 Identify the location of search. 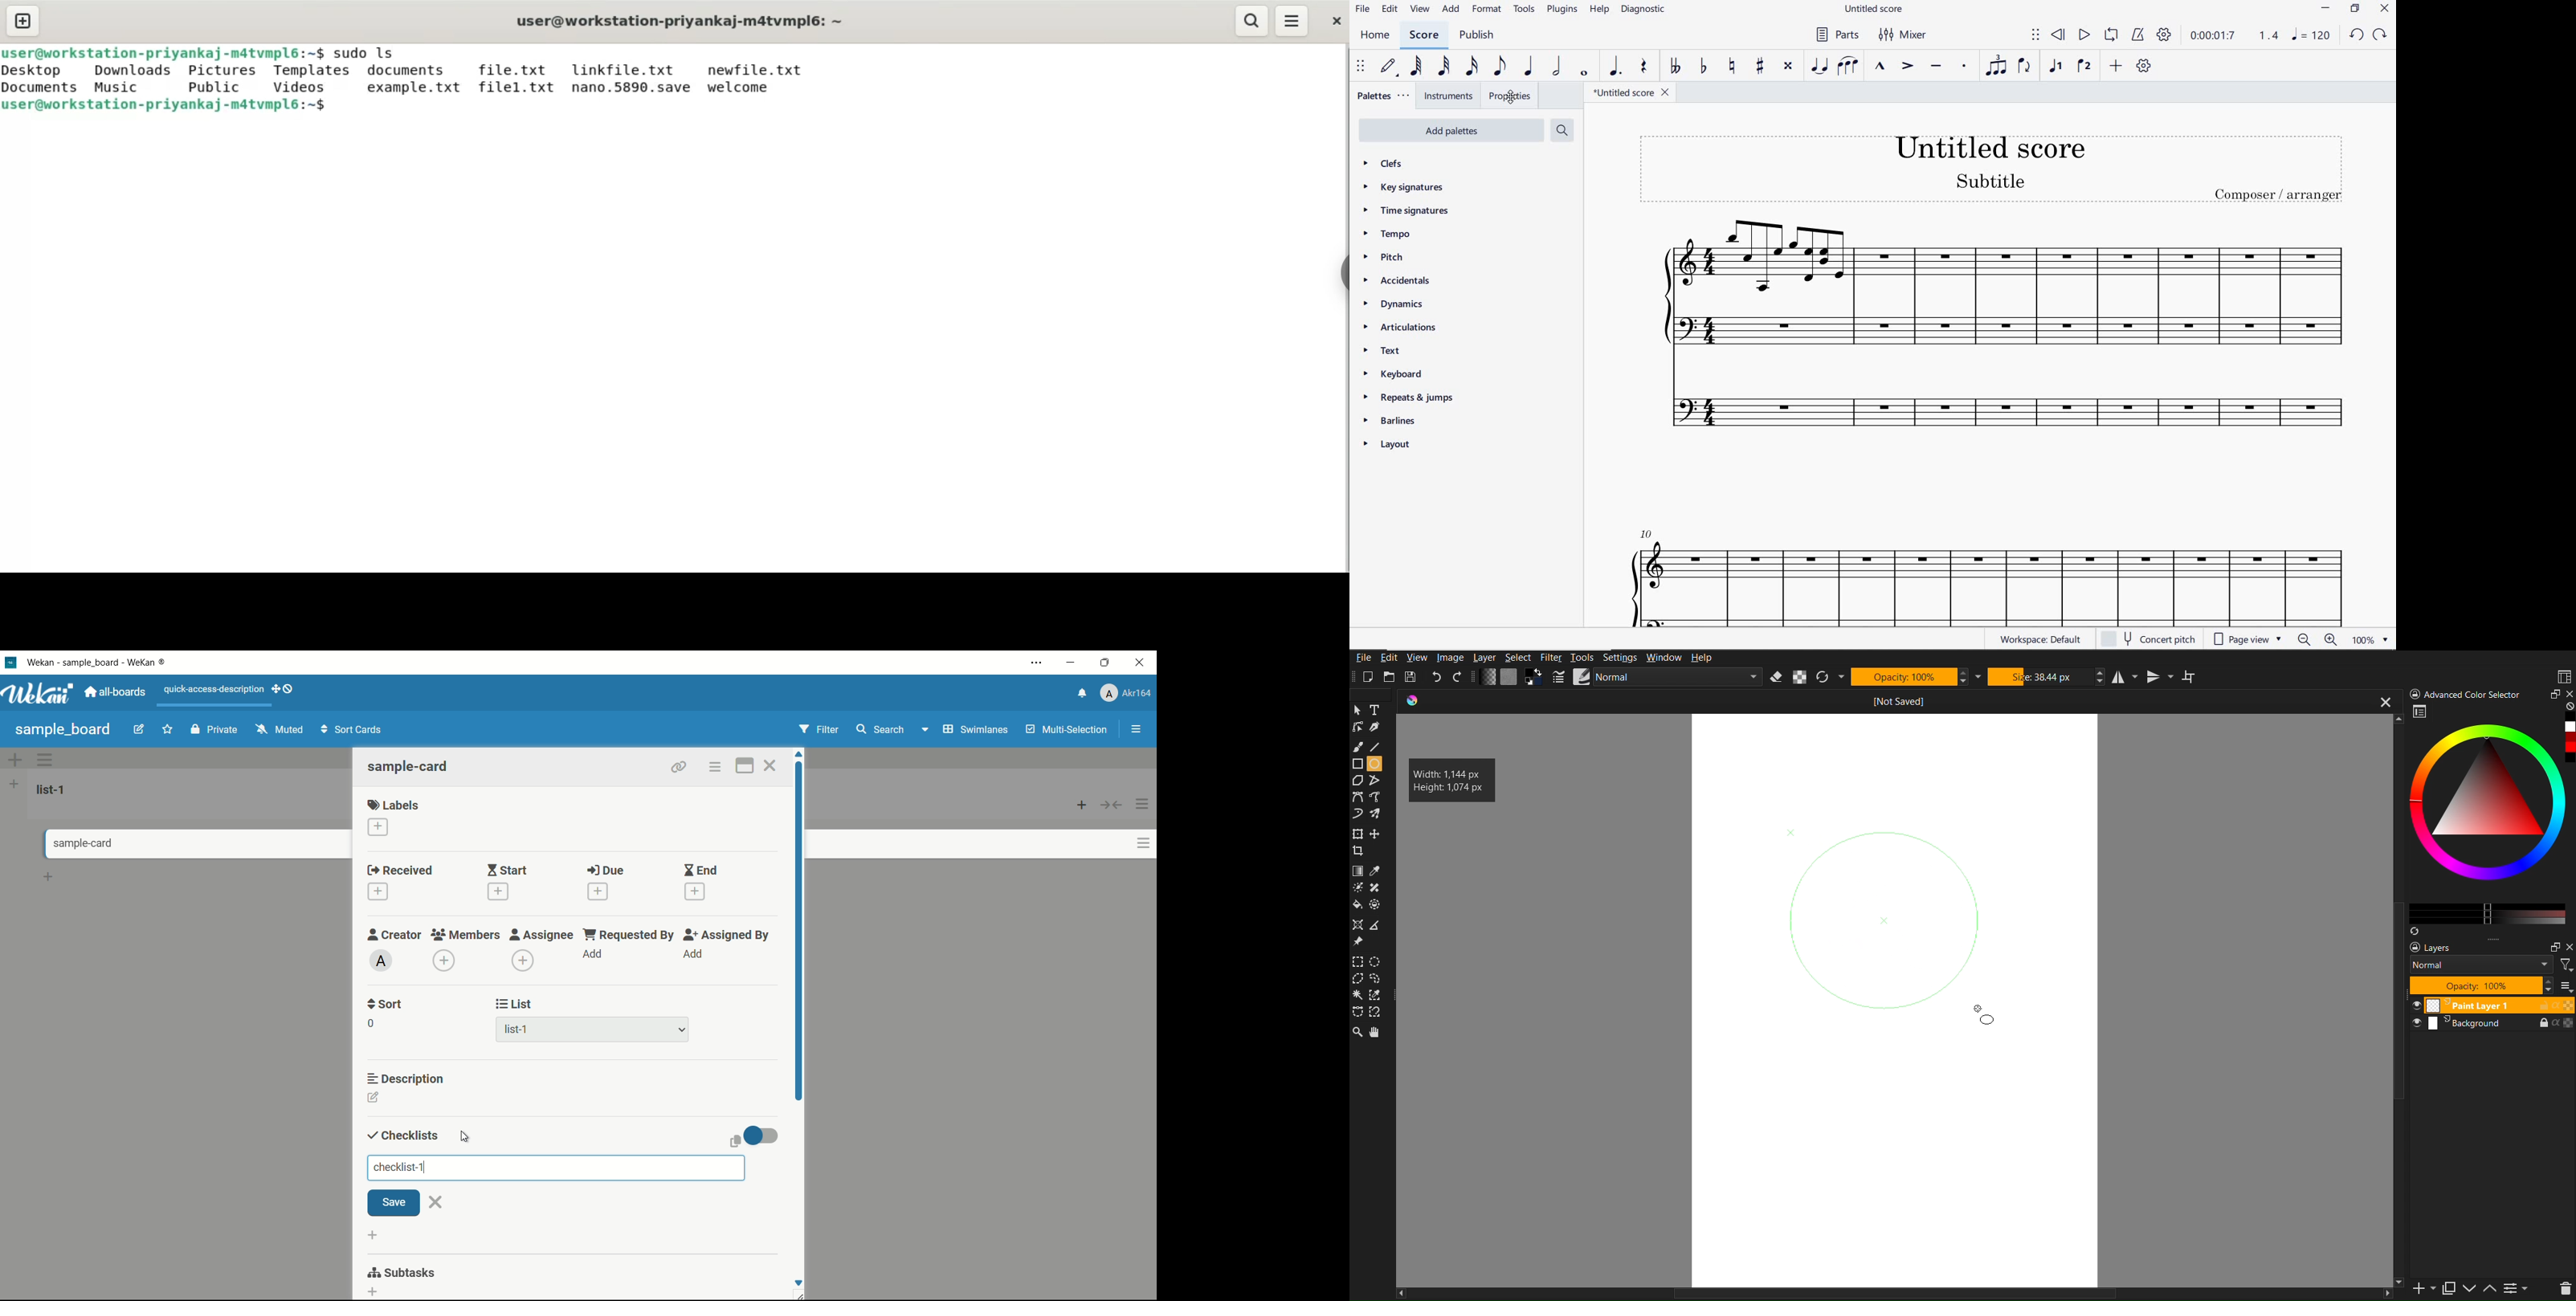
(879, 729).